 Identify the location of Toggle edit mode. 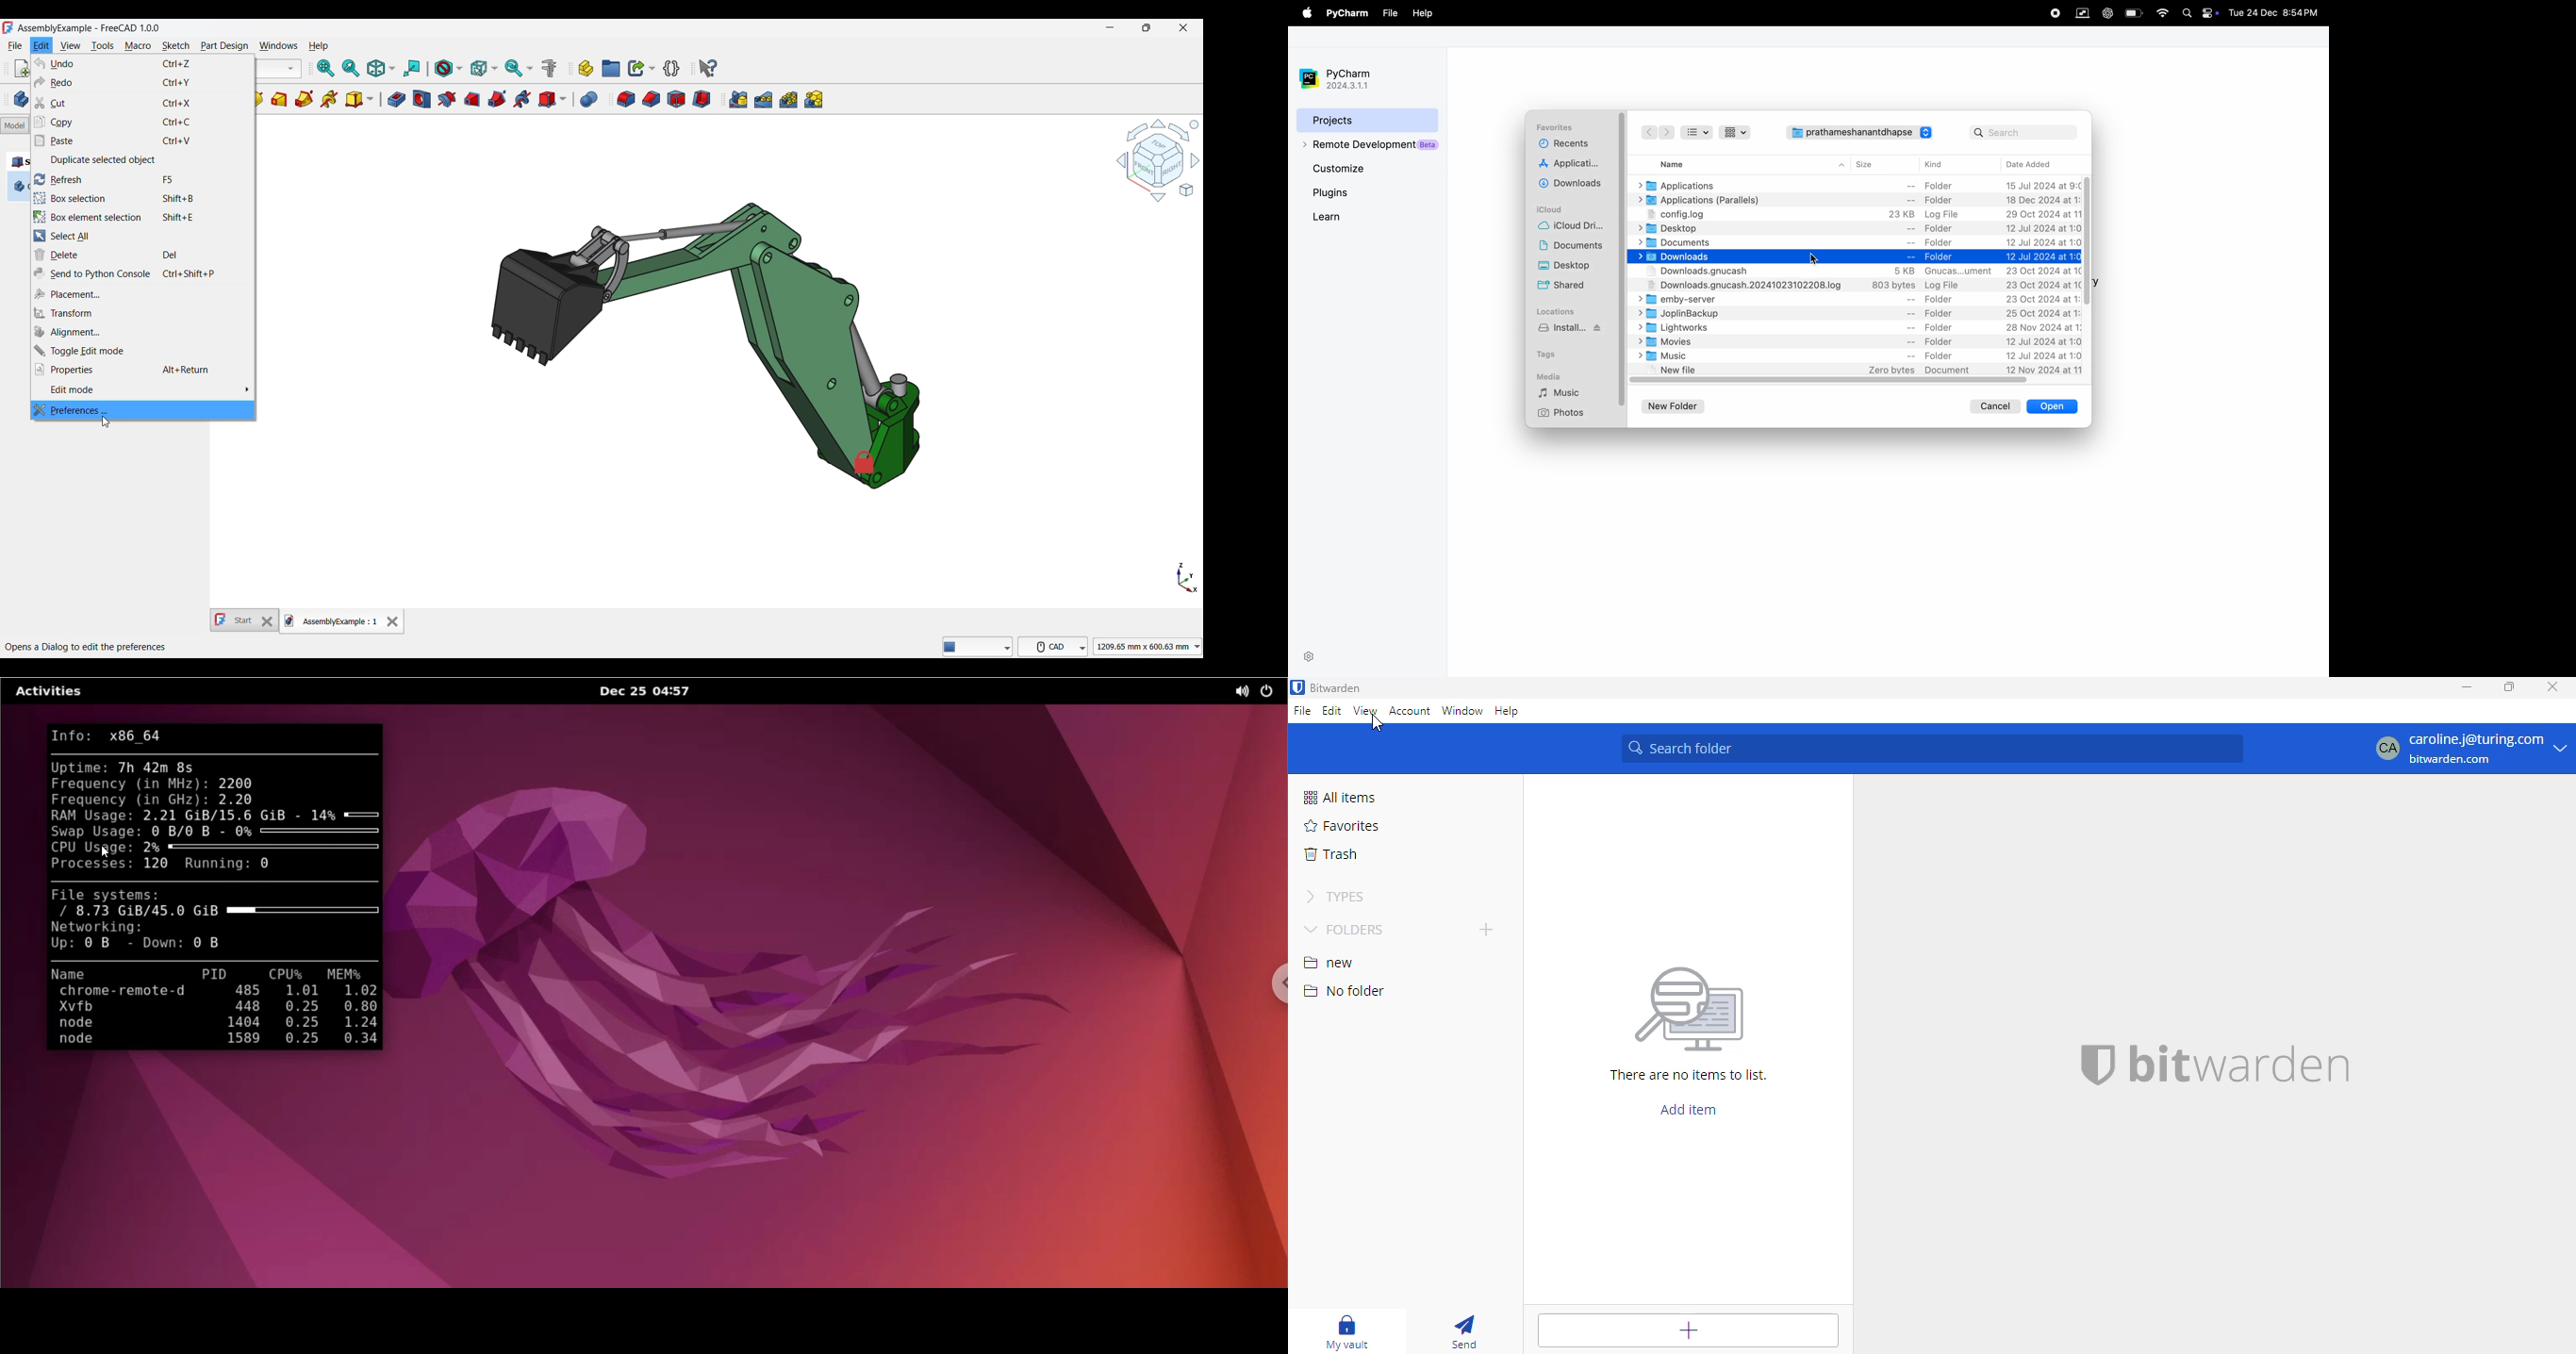
(143, 350).